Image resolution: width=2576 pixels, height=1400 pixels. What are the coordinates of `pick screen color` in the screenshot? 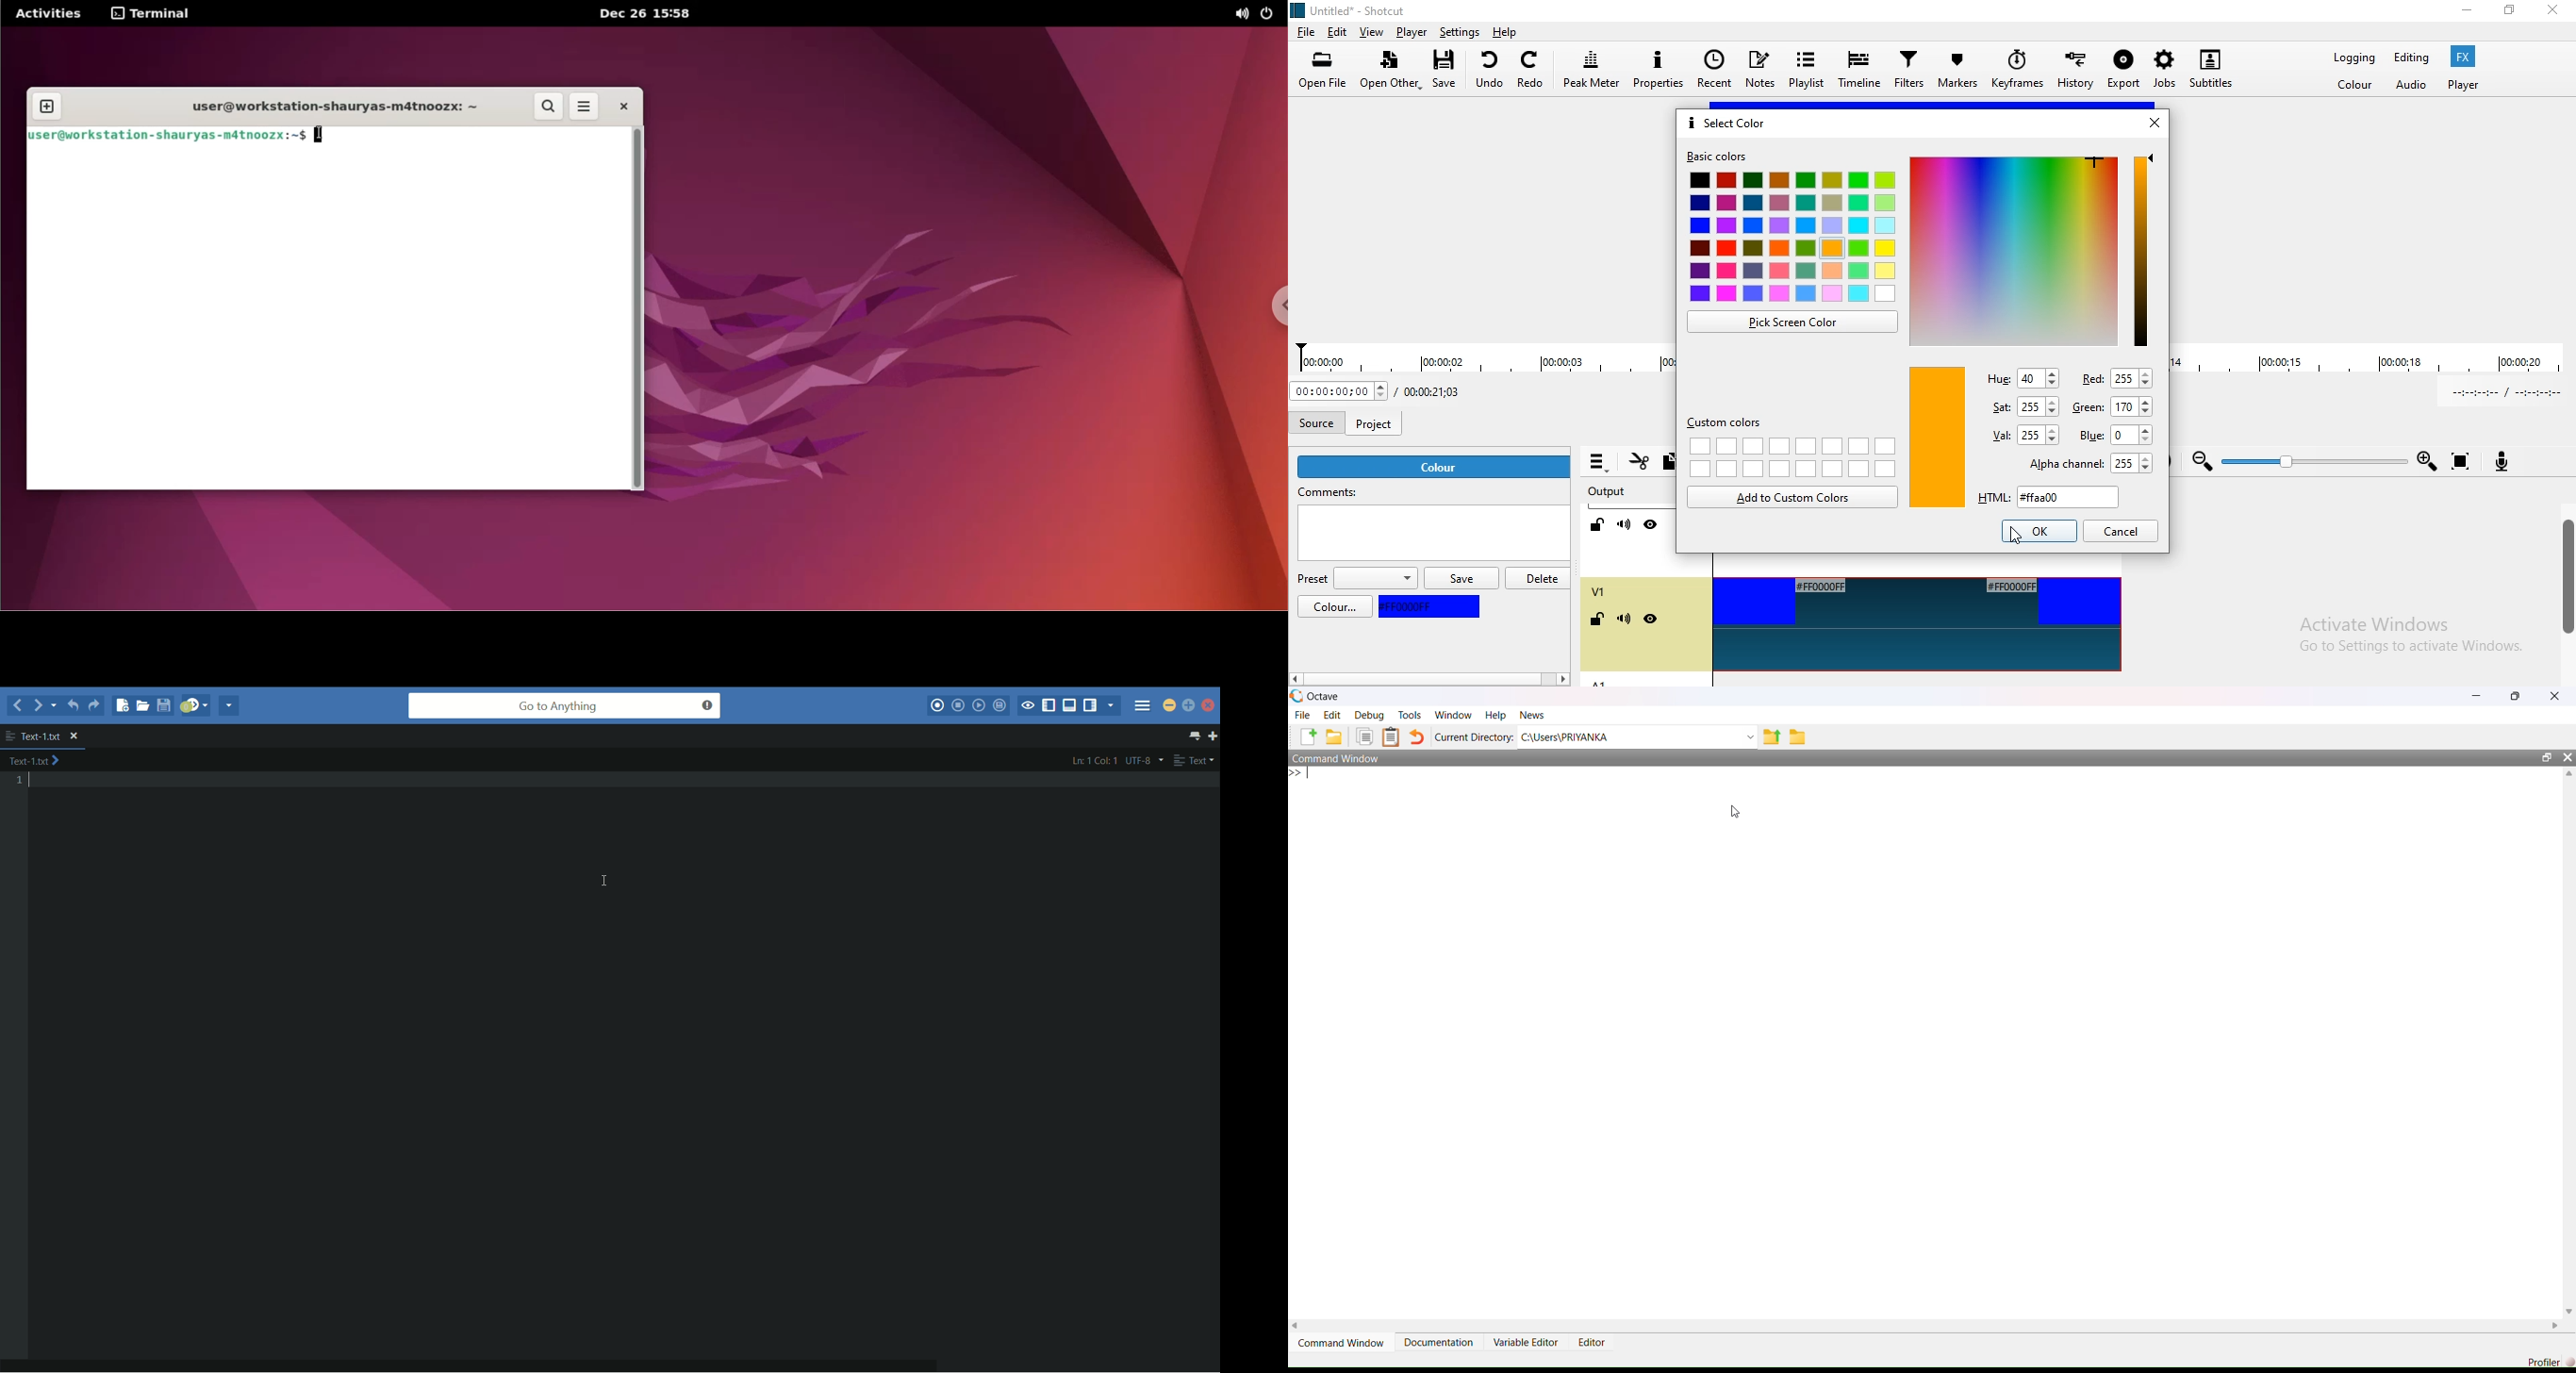 It's located at (1793, 323).